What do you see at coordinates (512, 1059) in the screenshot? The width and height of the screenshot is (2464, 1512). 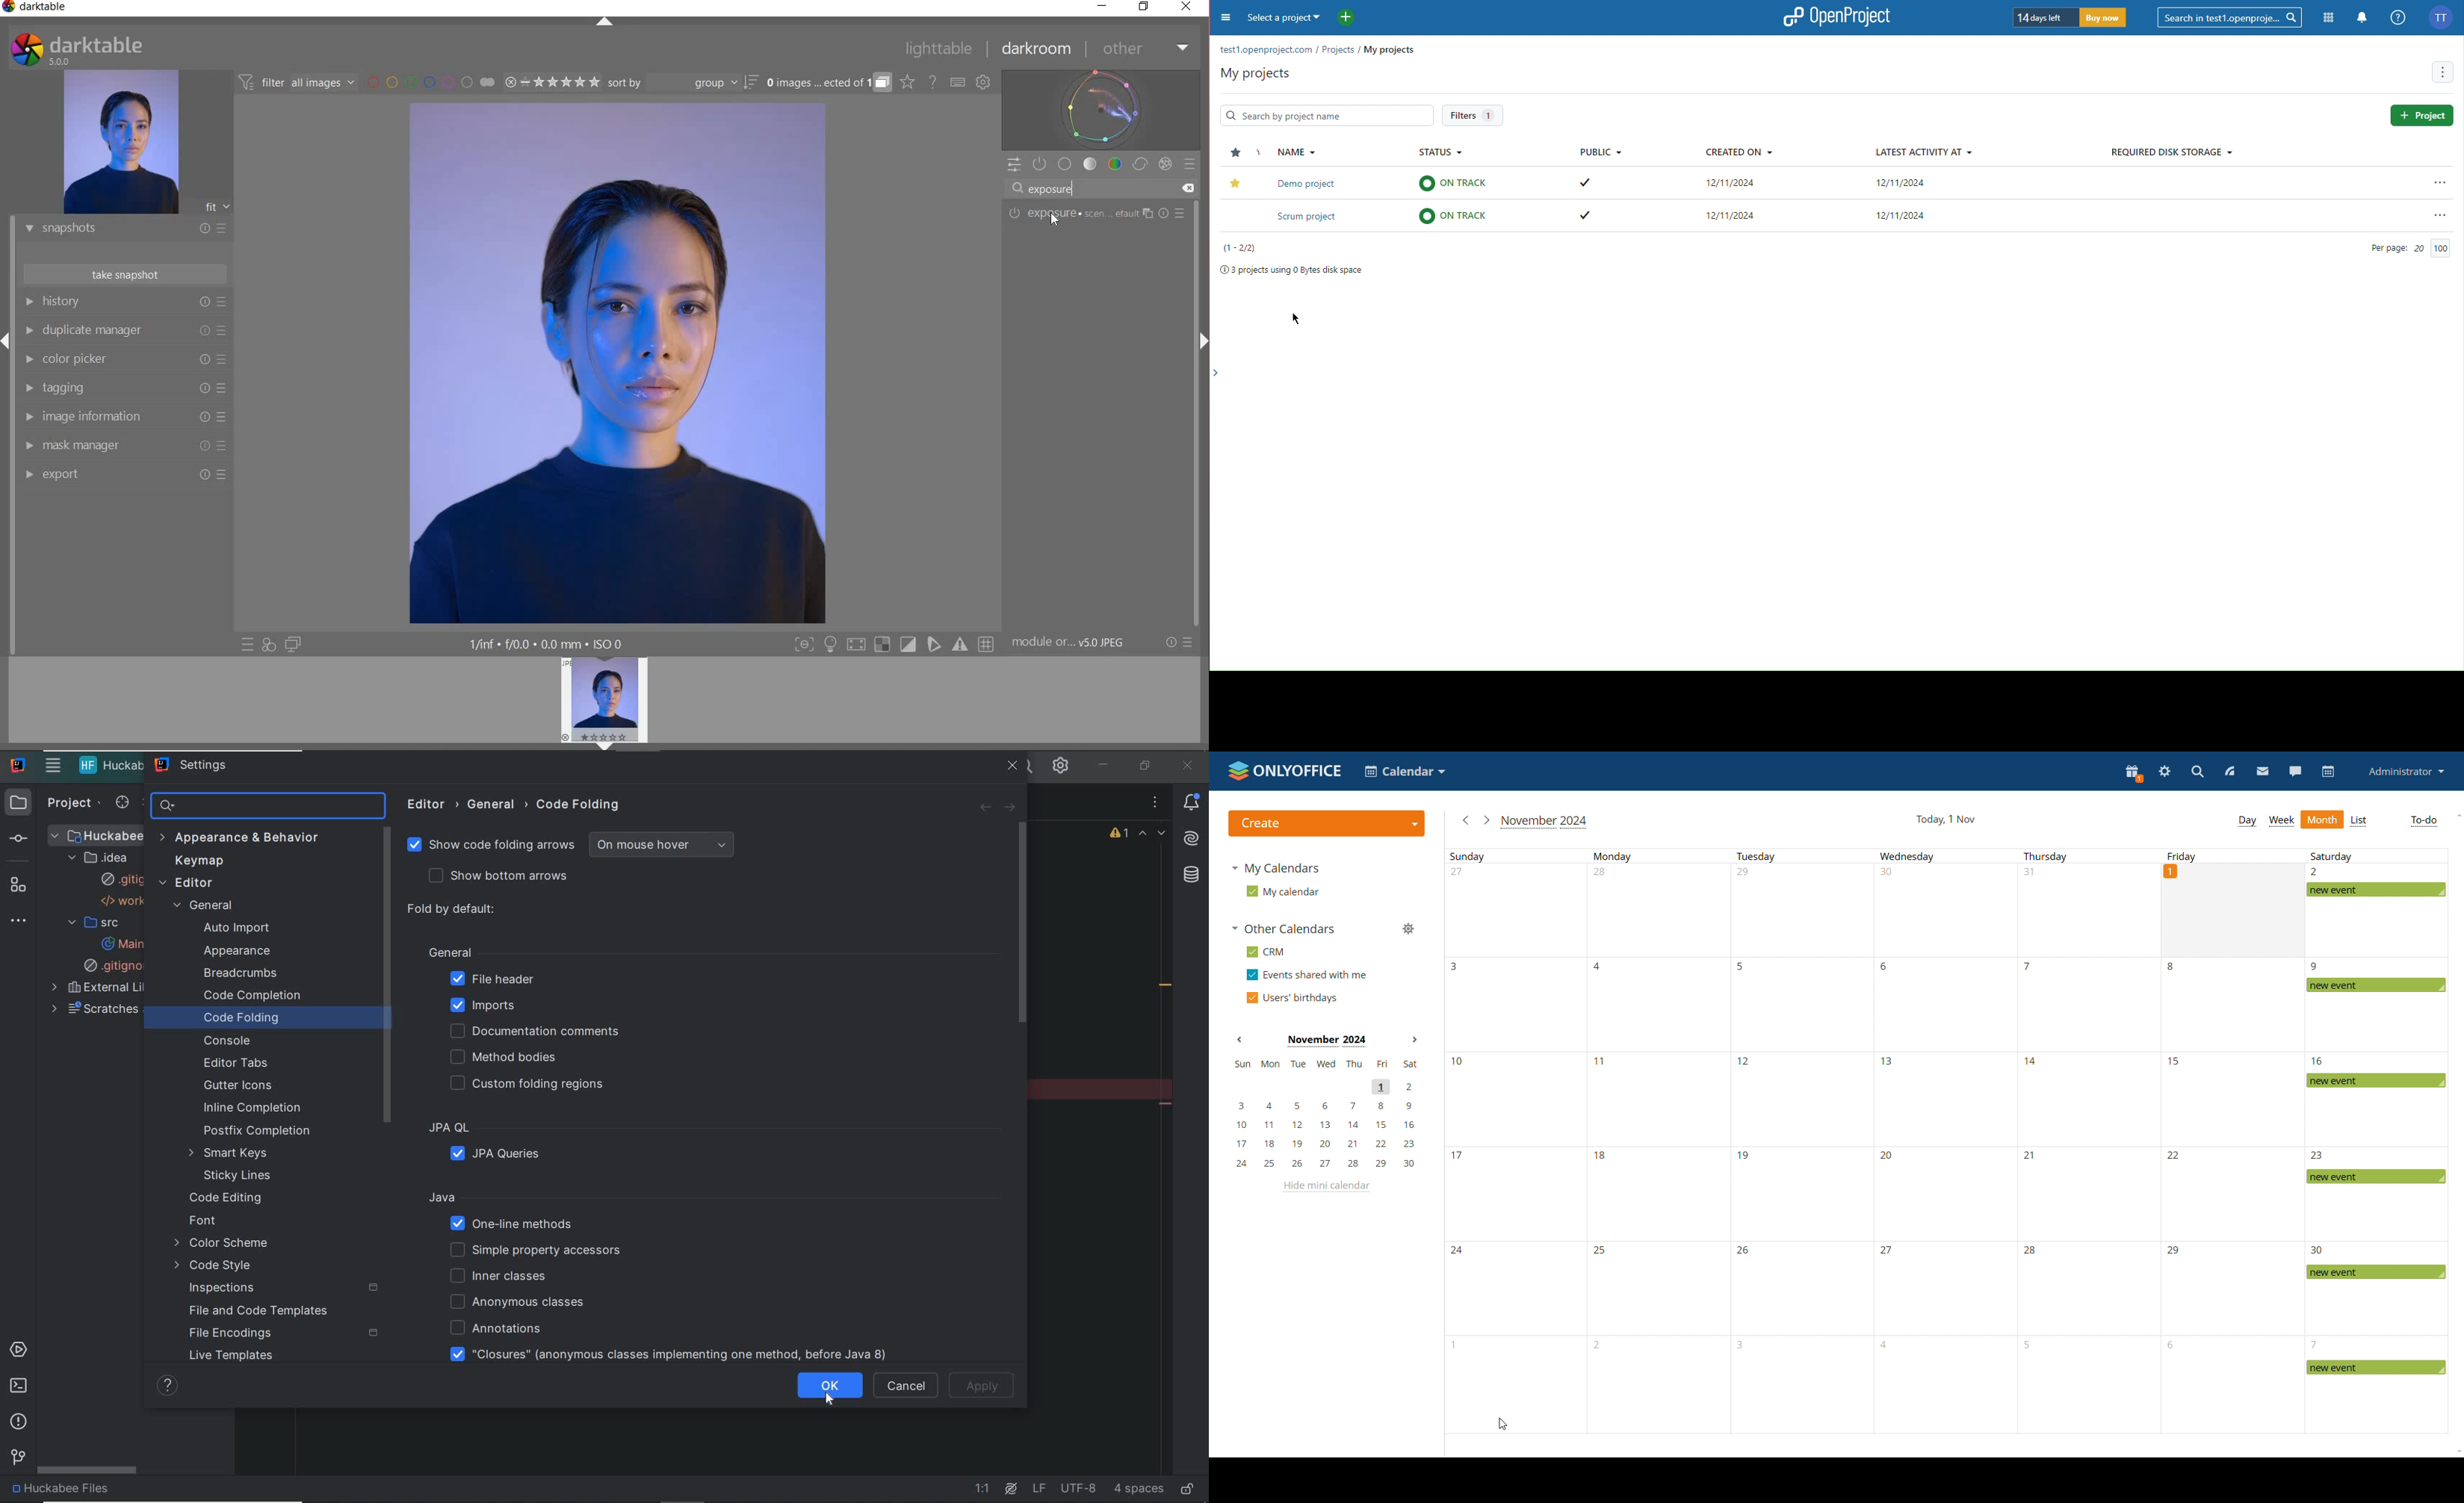 I see `method bodies` at bounding box center [512, 1059].